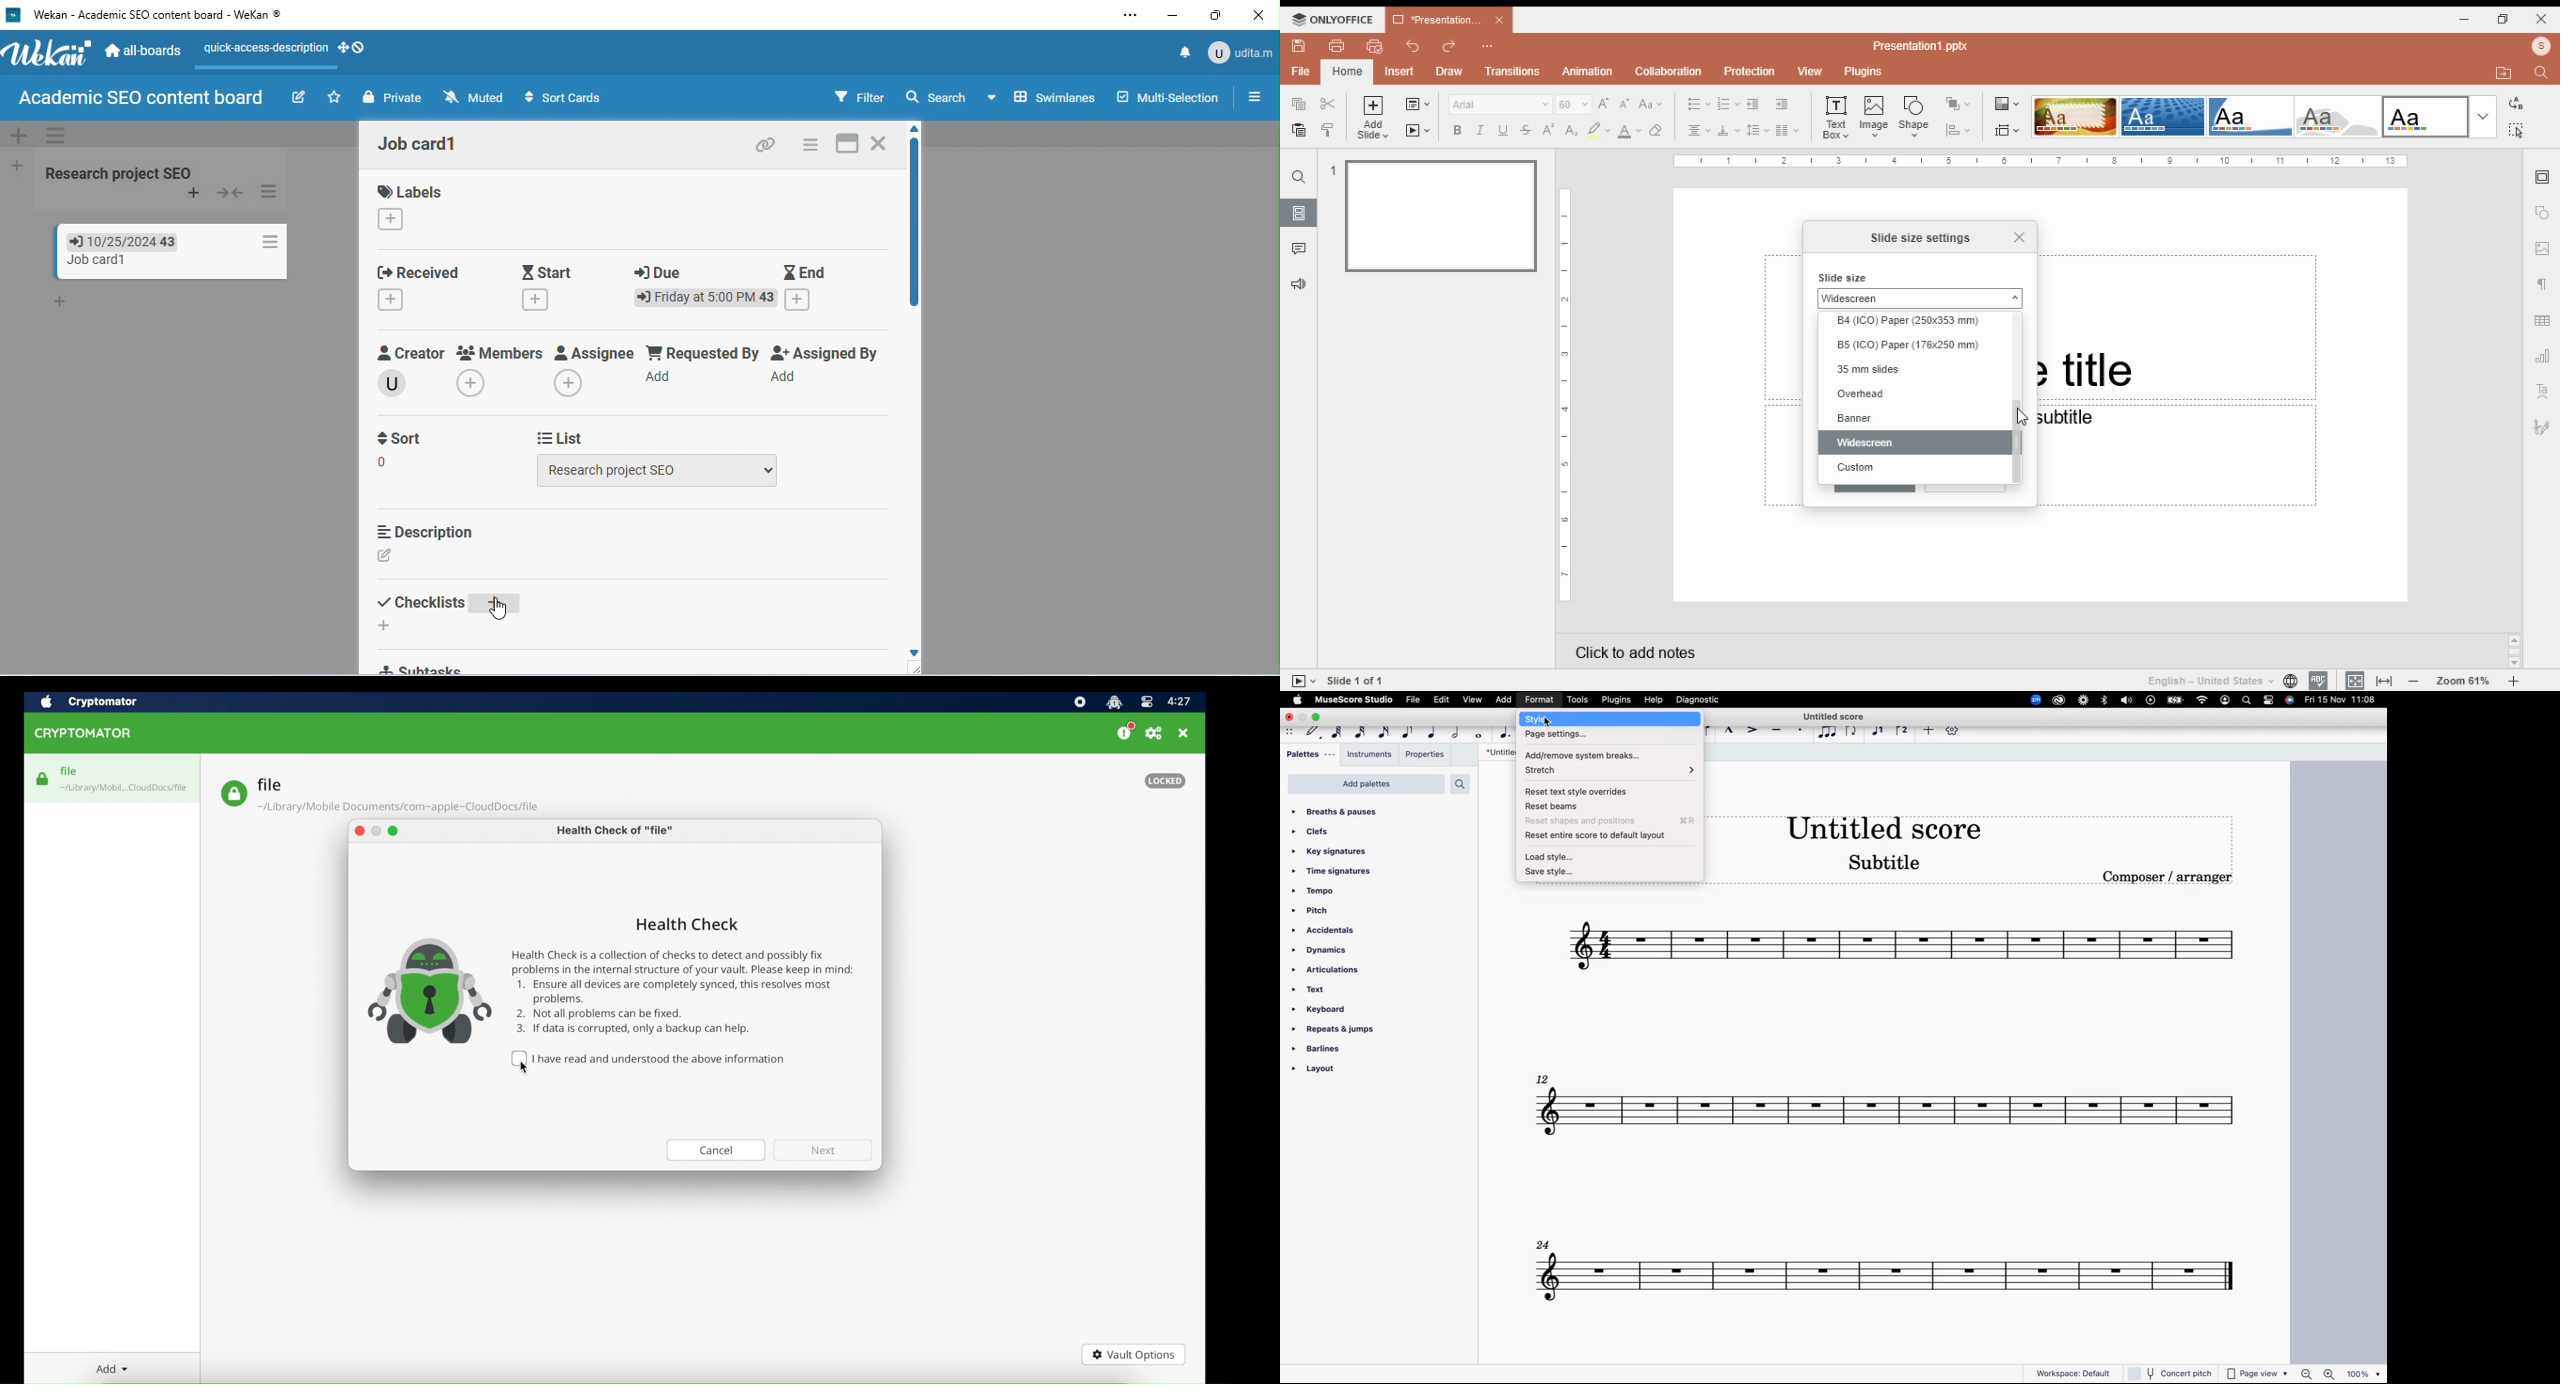 This screenshot has width=2576, height=1400. Describe the element at coordinates (1297, 102) in the screenshot. I see `copy` at that location.